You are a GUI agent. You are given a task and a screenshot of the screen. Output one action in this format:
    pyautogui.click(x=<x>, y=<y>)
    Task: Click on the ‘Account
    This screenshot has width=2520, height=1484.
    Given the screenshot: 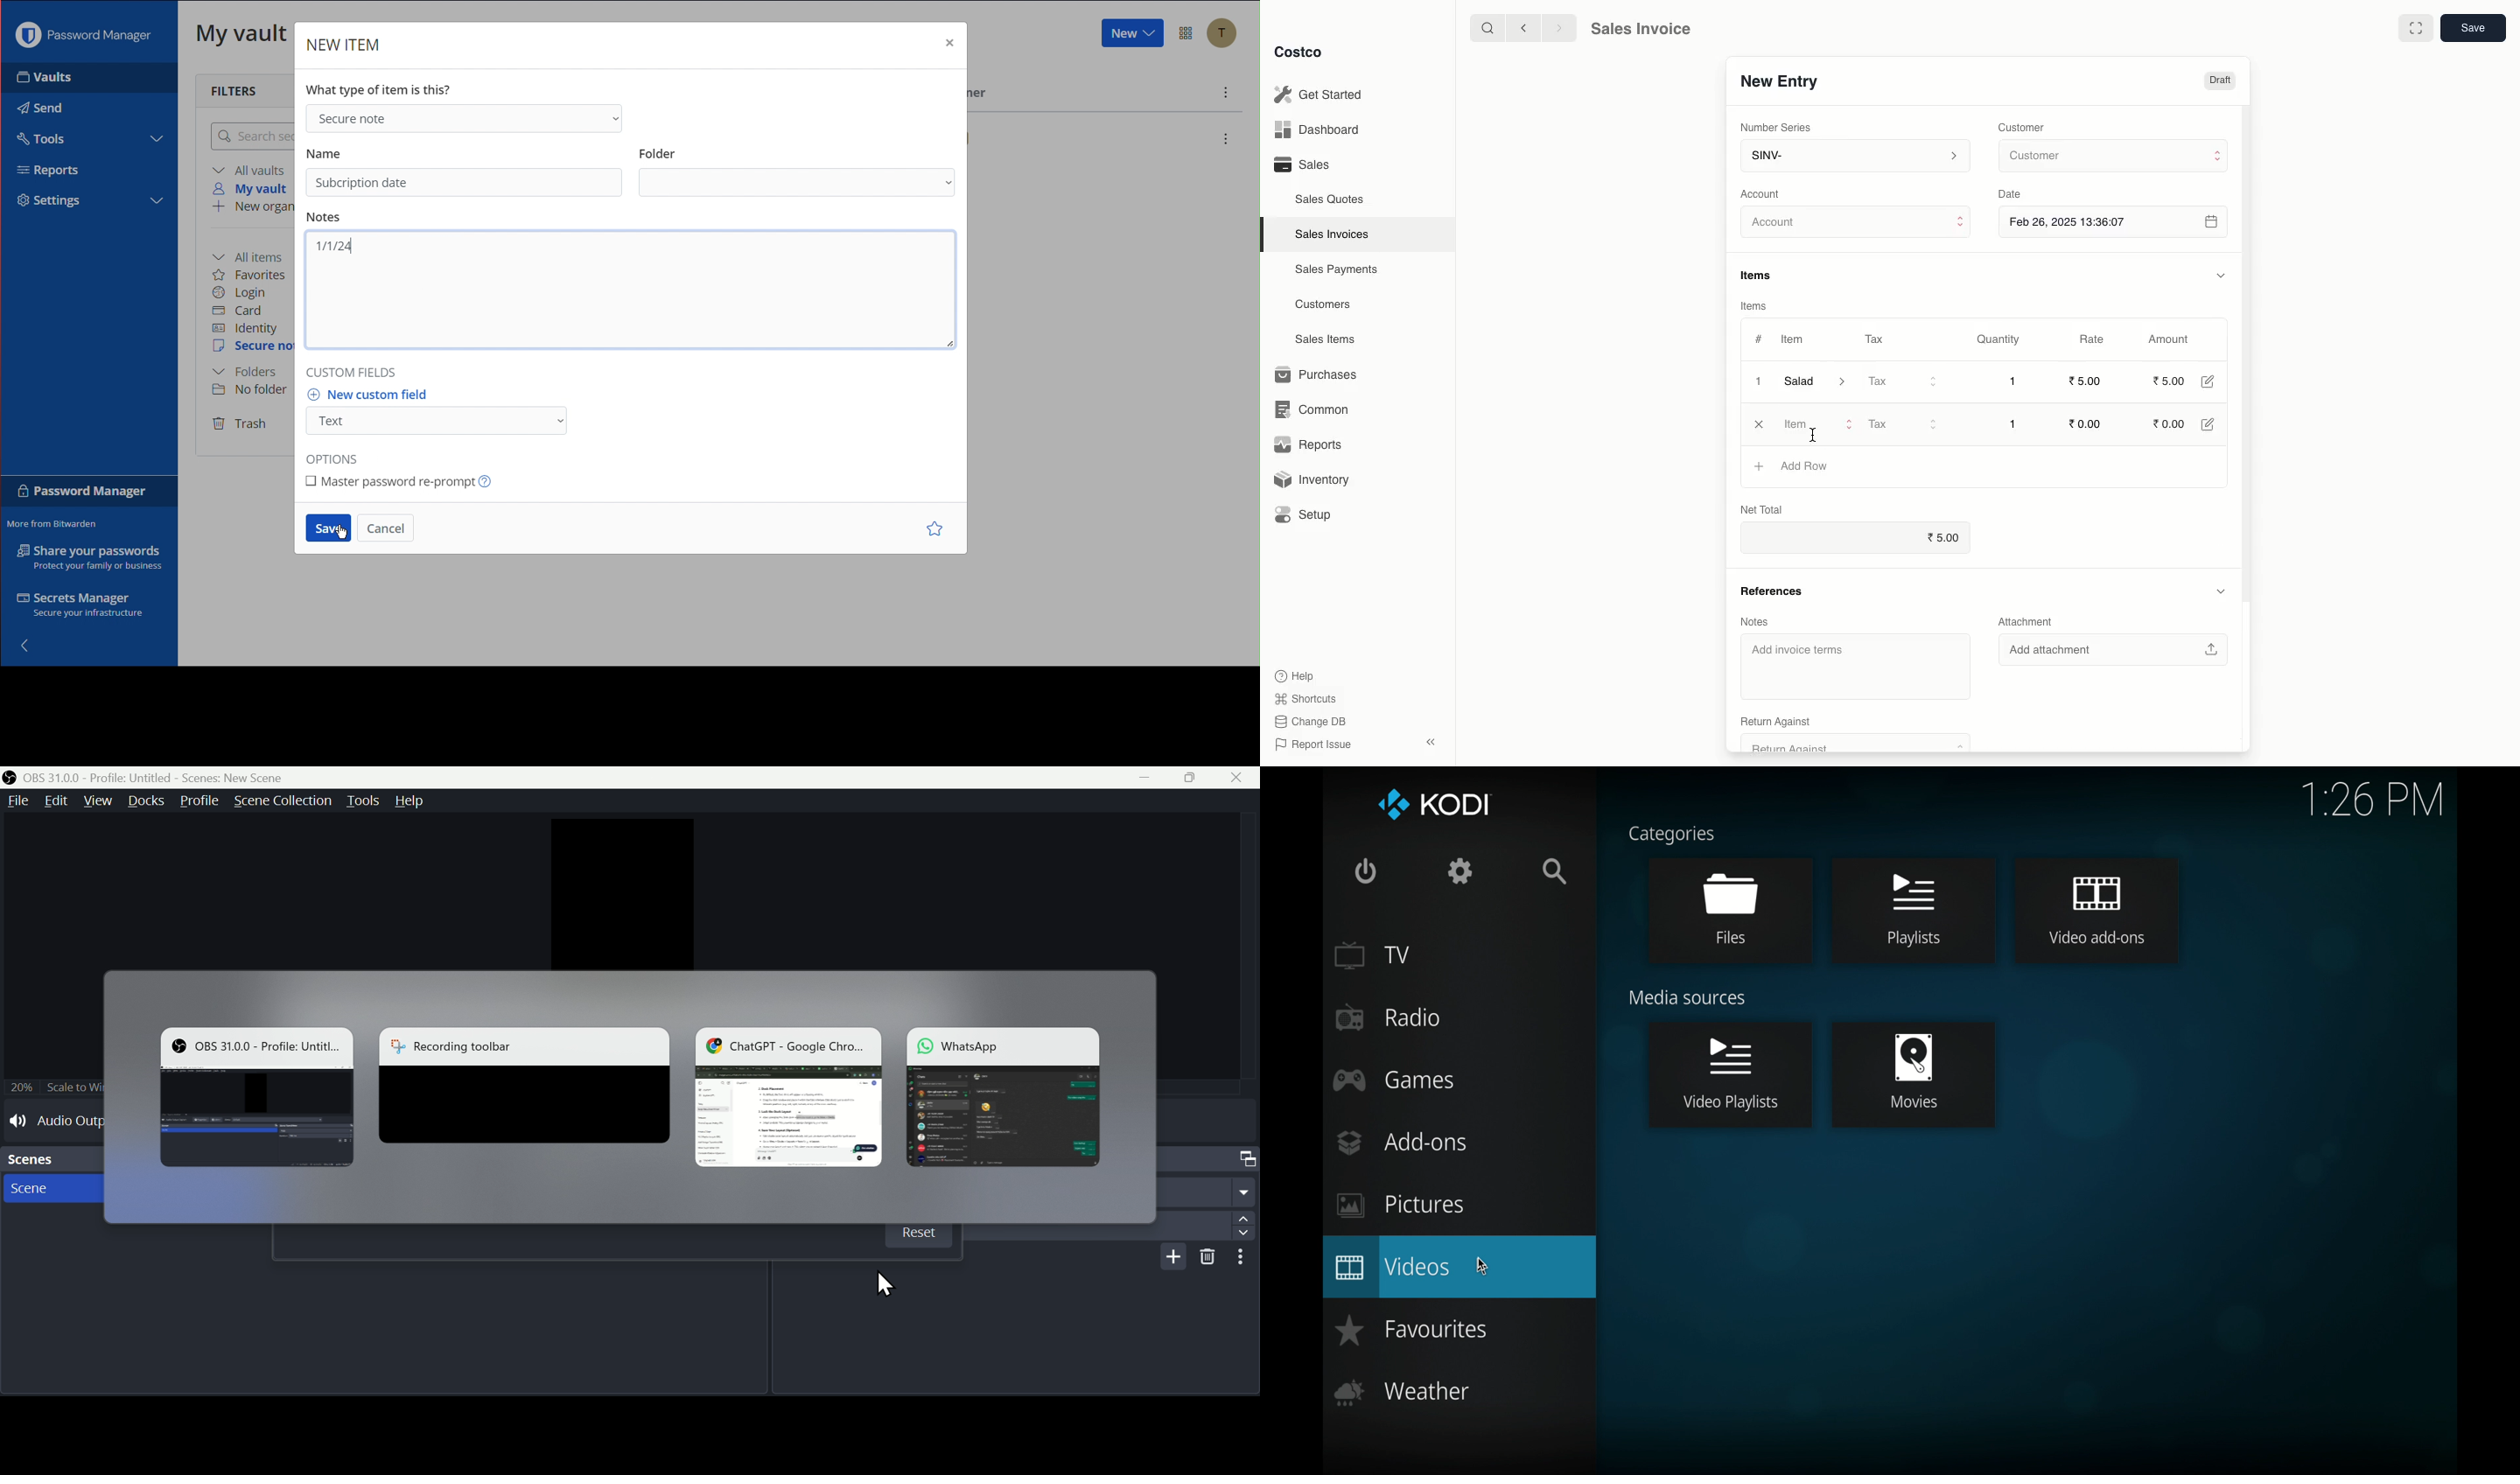 What is the action you would take?
    pyautogui.click(x=1764, y=193)
    